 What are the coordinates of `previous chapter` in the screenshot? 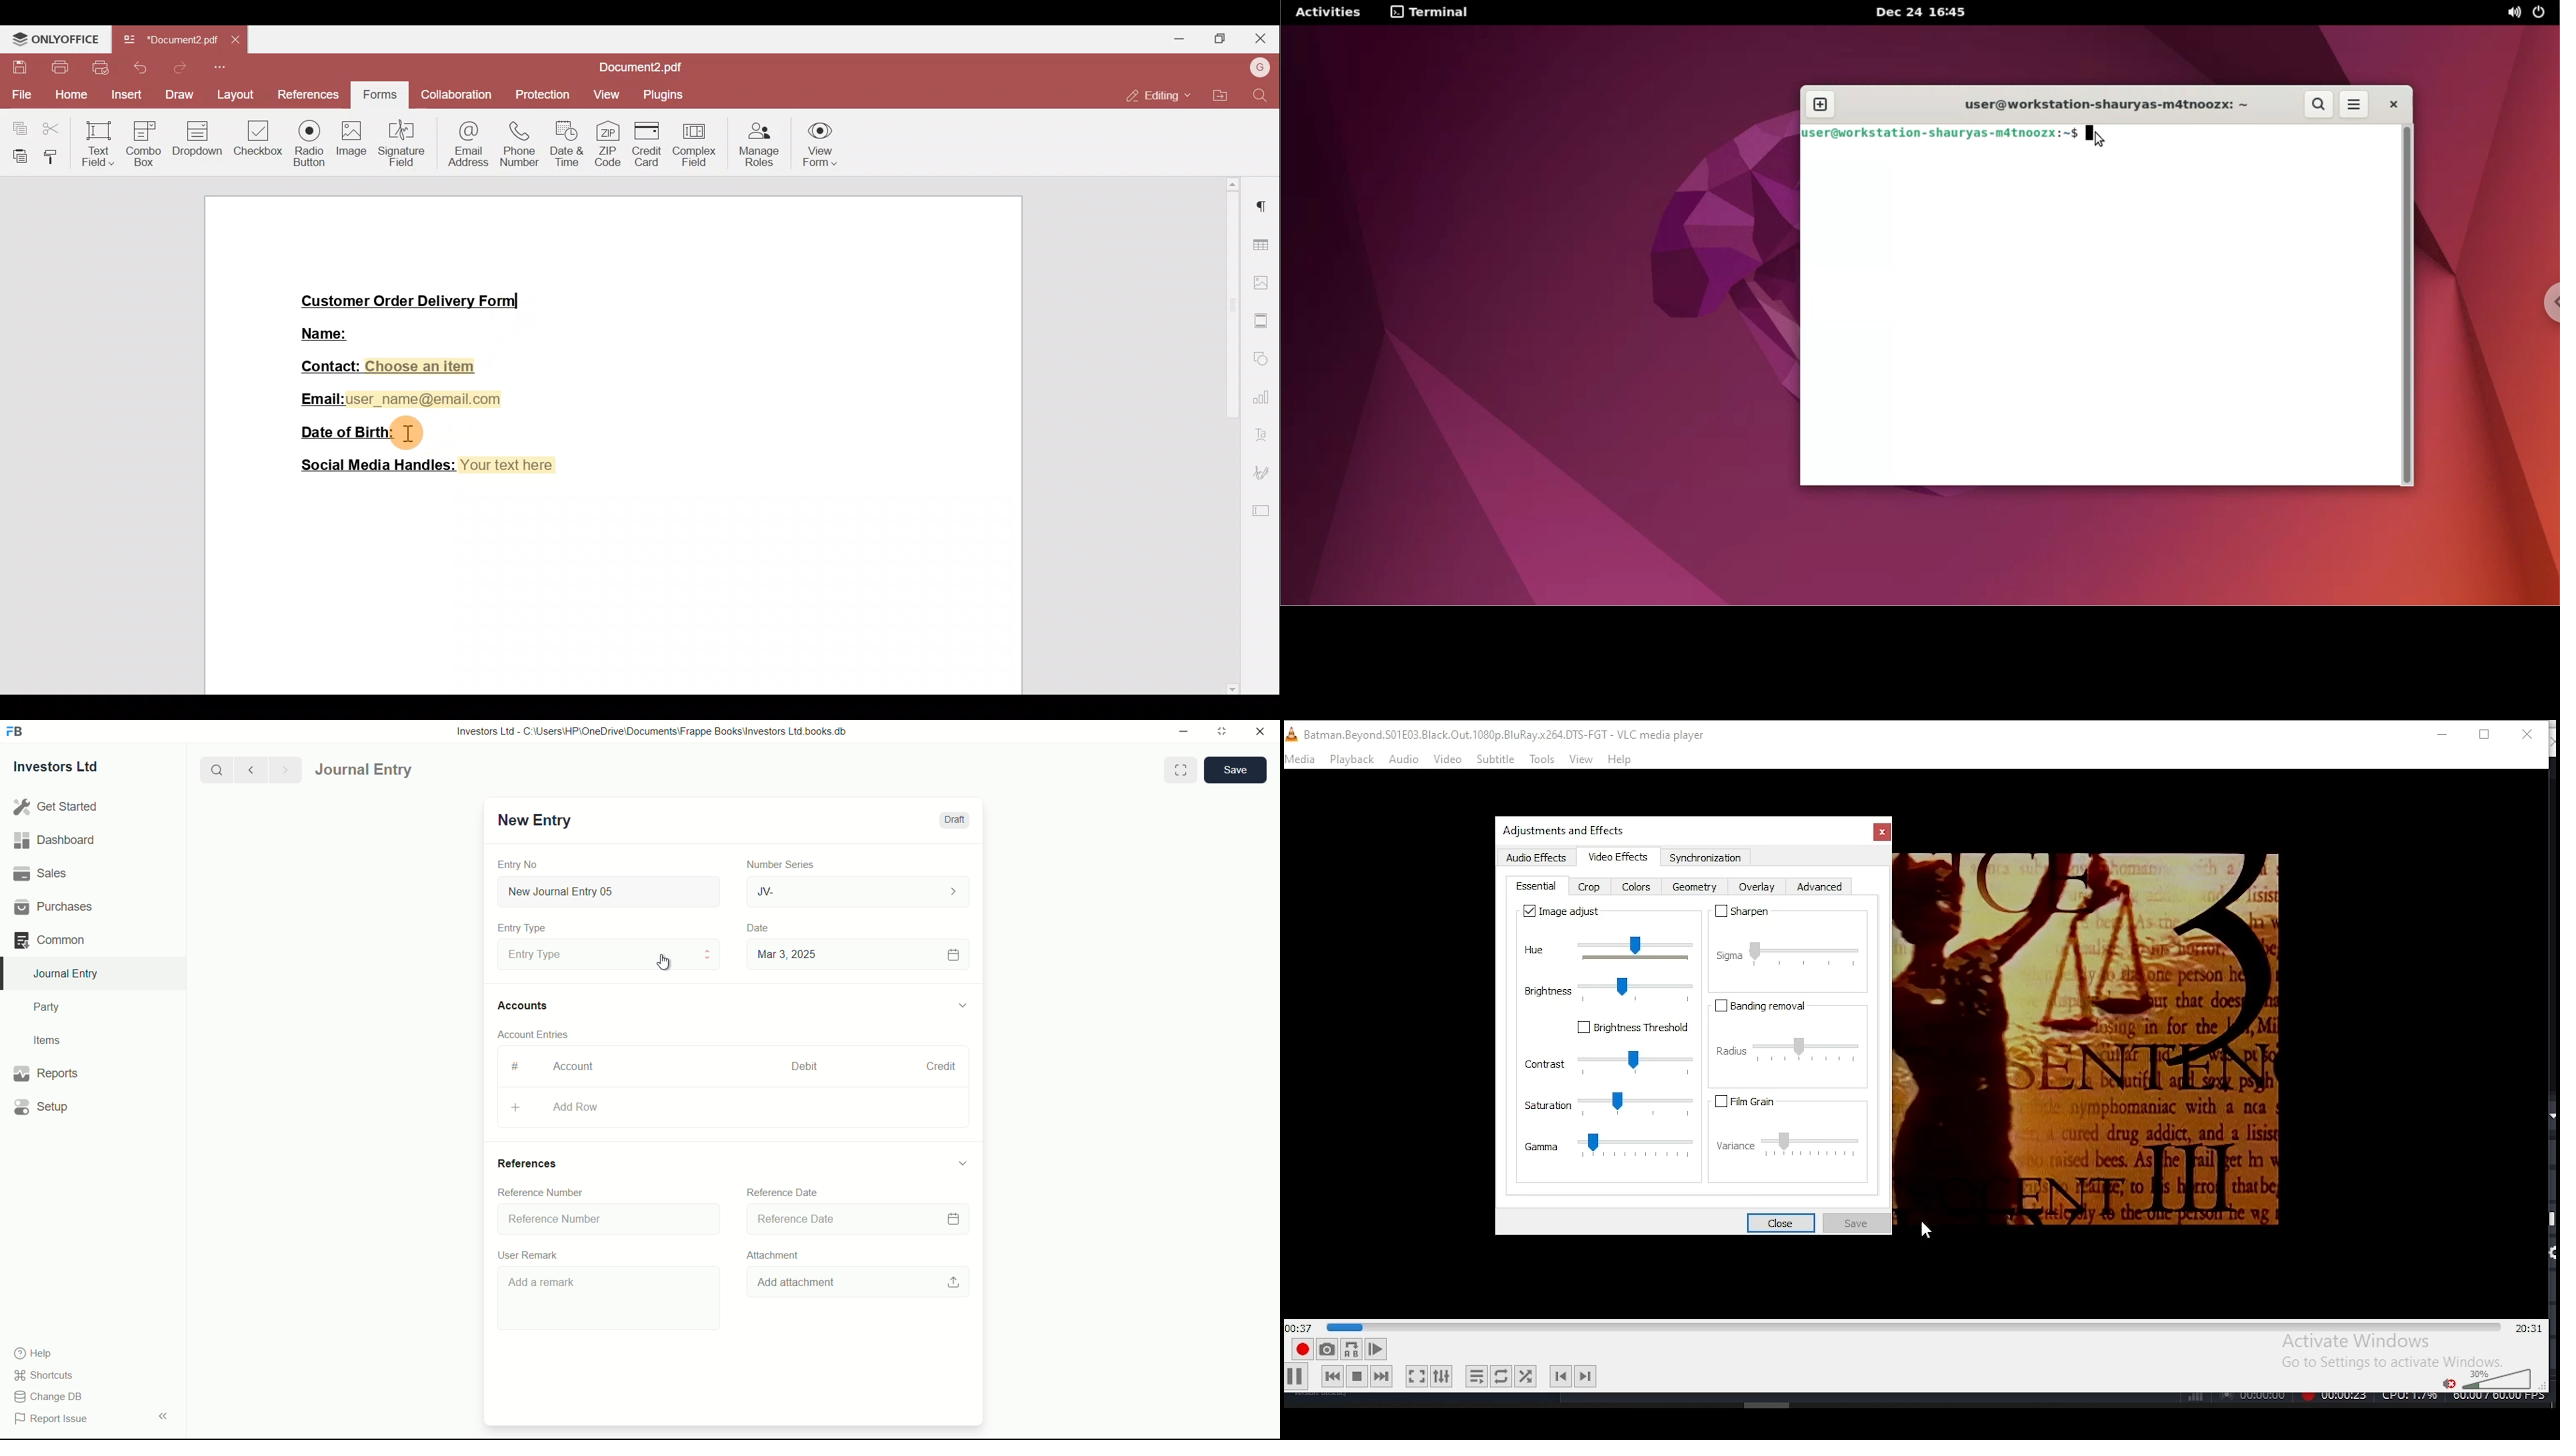 It's located at (1559, 1377).